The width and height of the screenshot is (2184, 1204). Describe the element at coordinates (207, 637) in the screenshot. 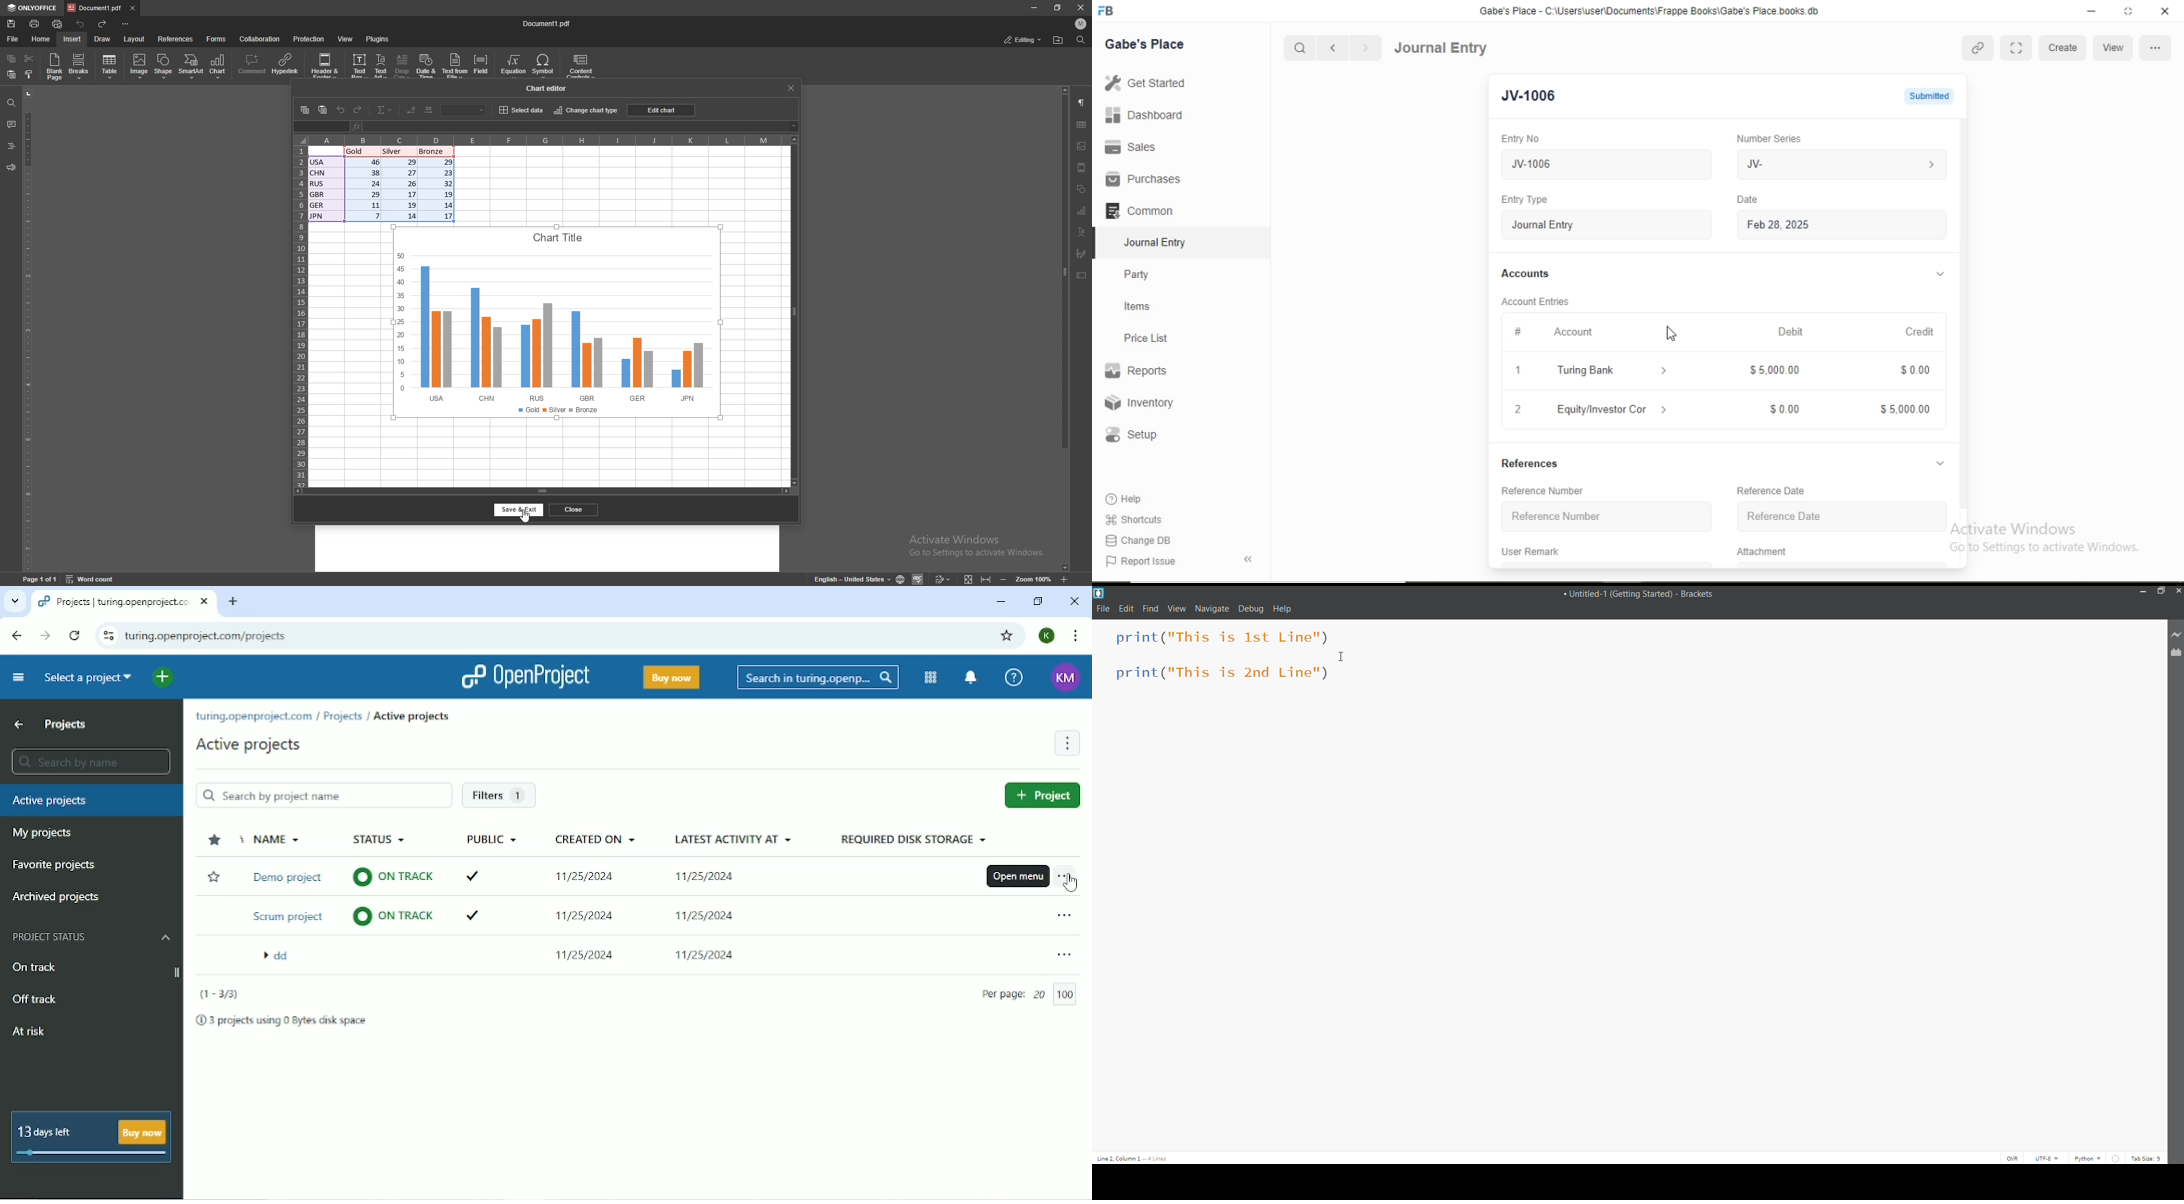

I see `turing.openproject.com/projects` at that location.